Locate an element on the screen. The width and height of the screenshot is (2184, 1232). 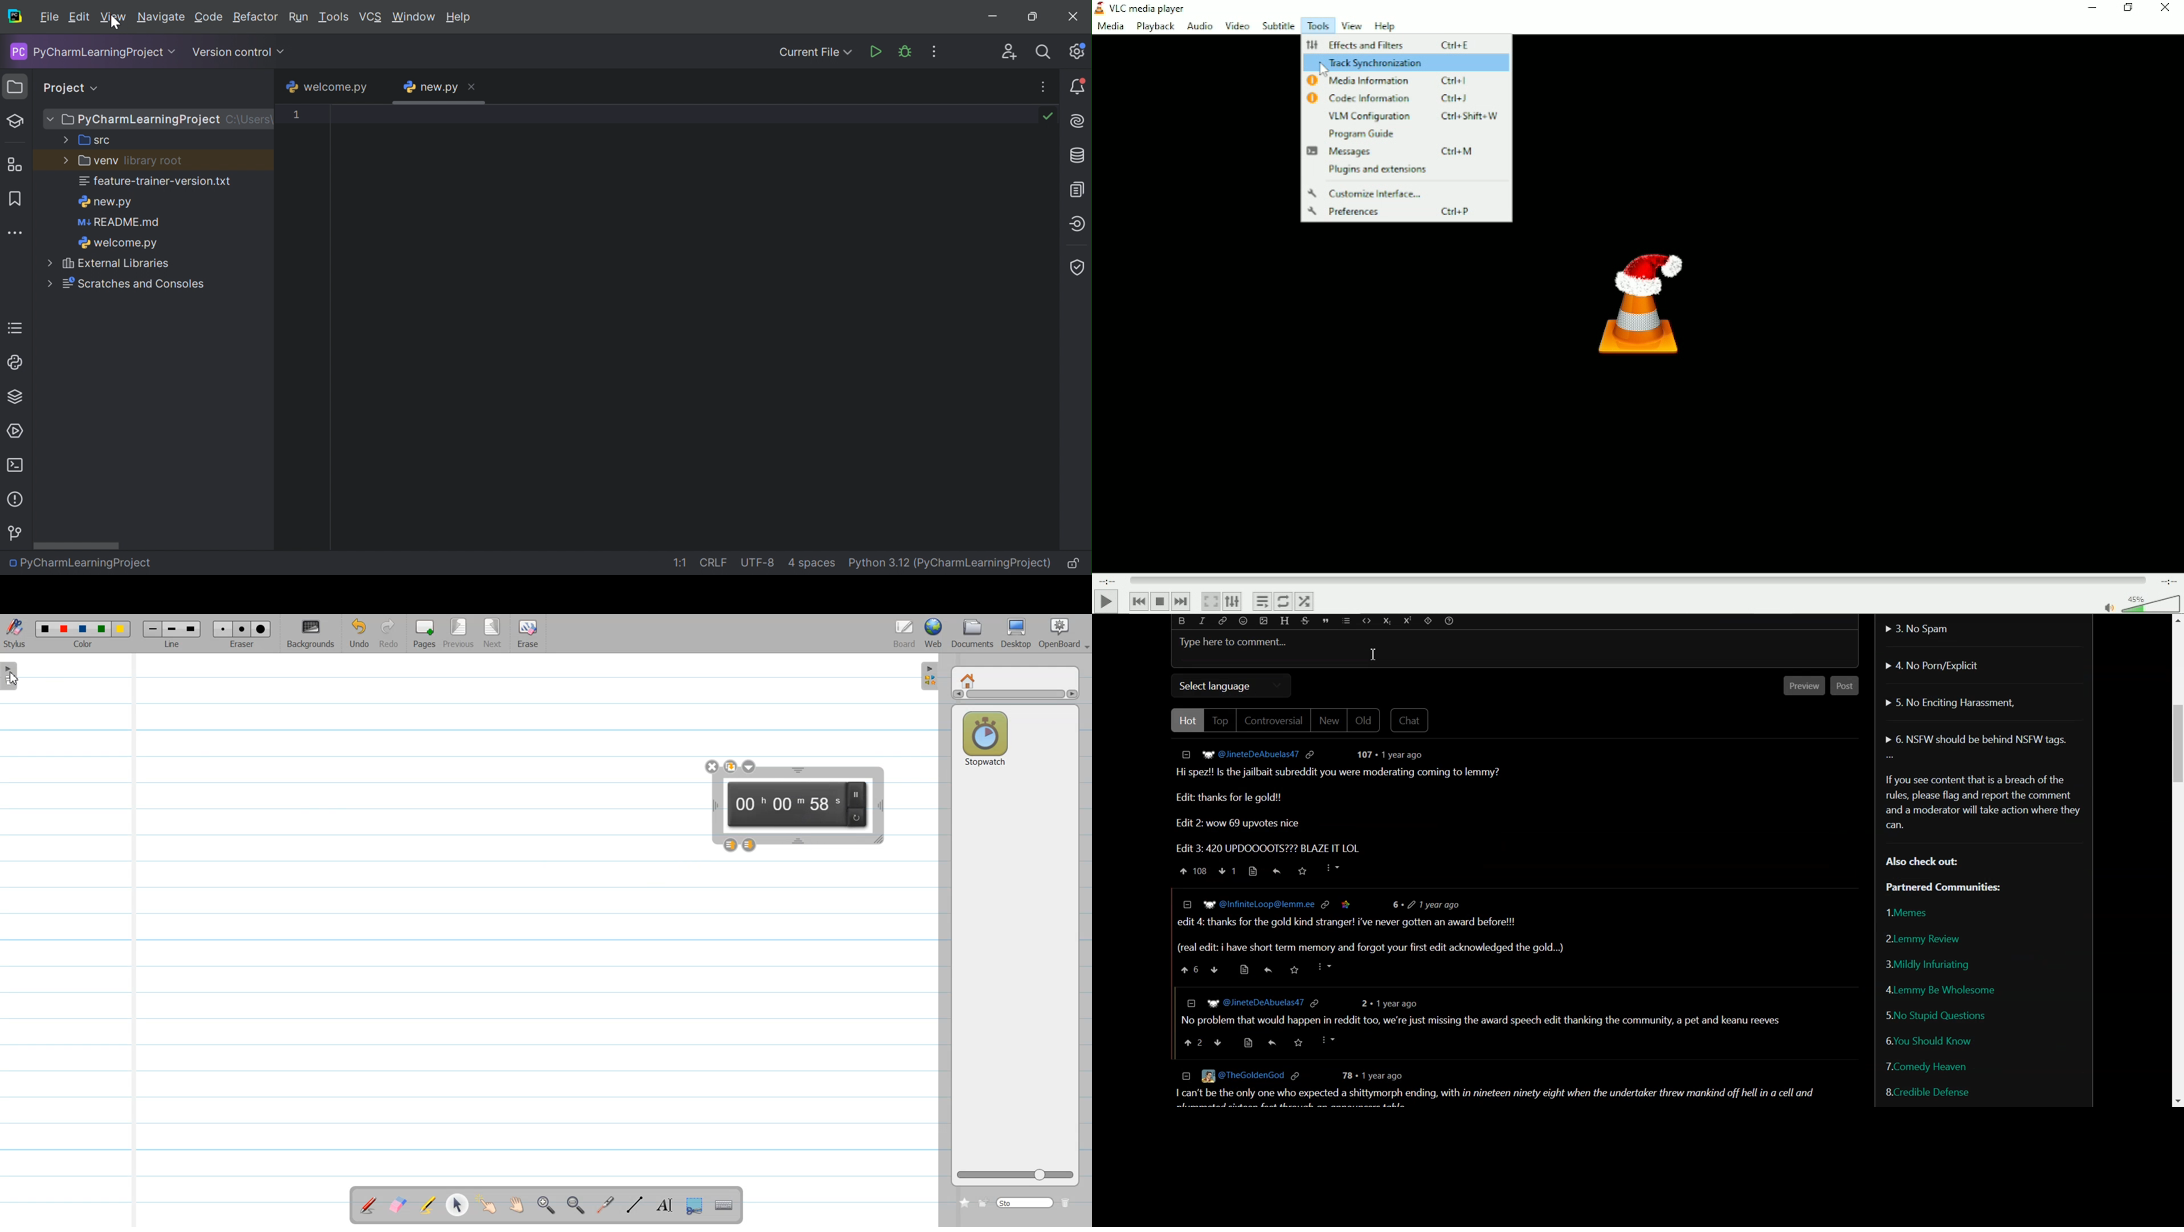
Annotate a Document  is located at coordinates (368, 1206).